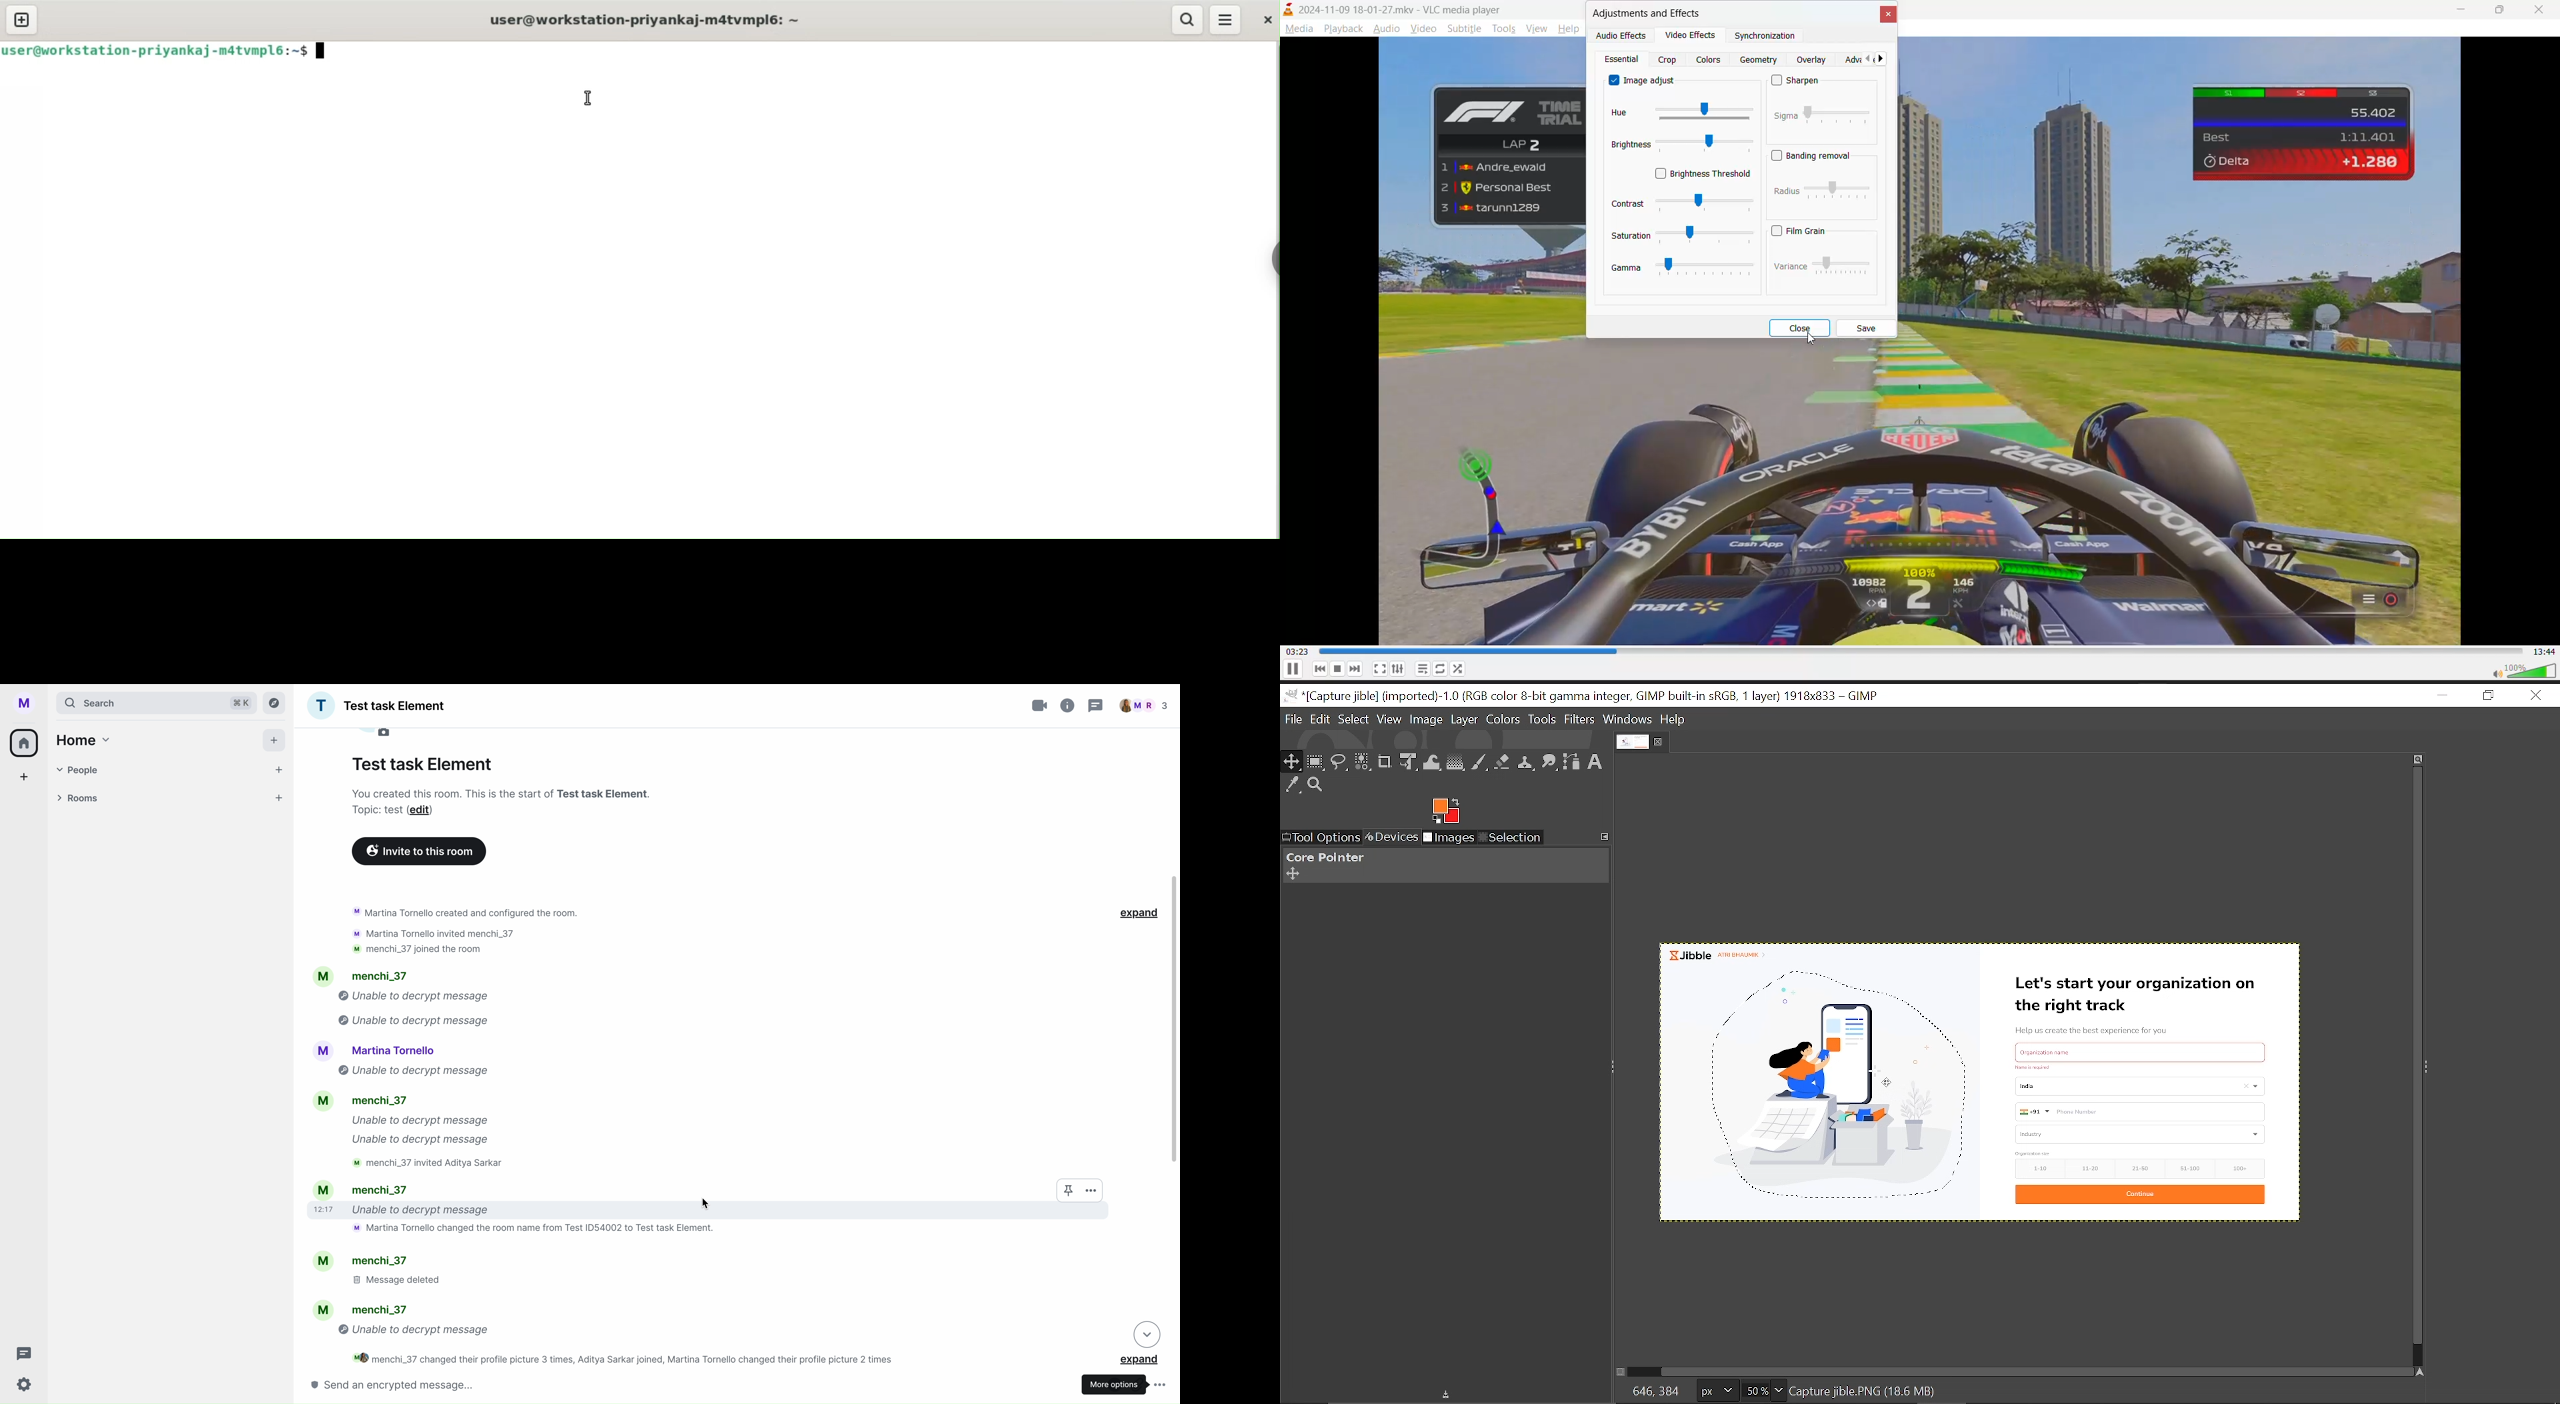  What do you see at coordinates (1644, 79) in the screenshot?
I see `image adjust` at bounding box center [1644, 79].